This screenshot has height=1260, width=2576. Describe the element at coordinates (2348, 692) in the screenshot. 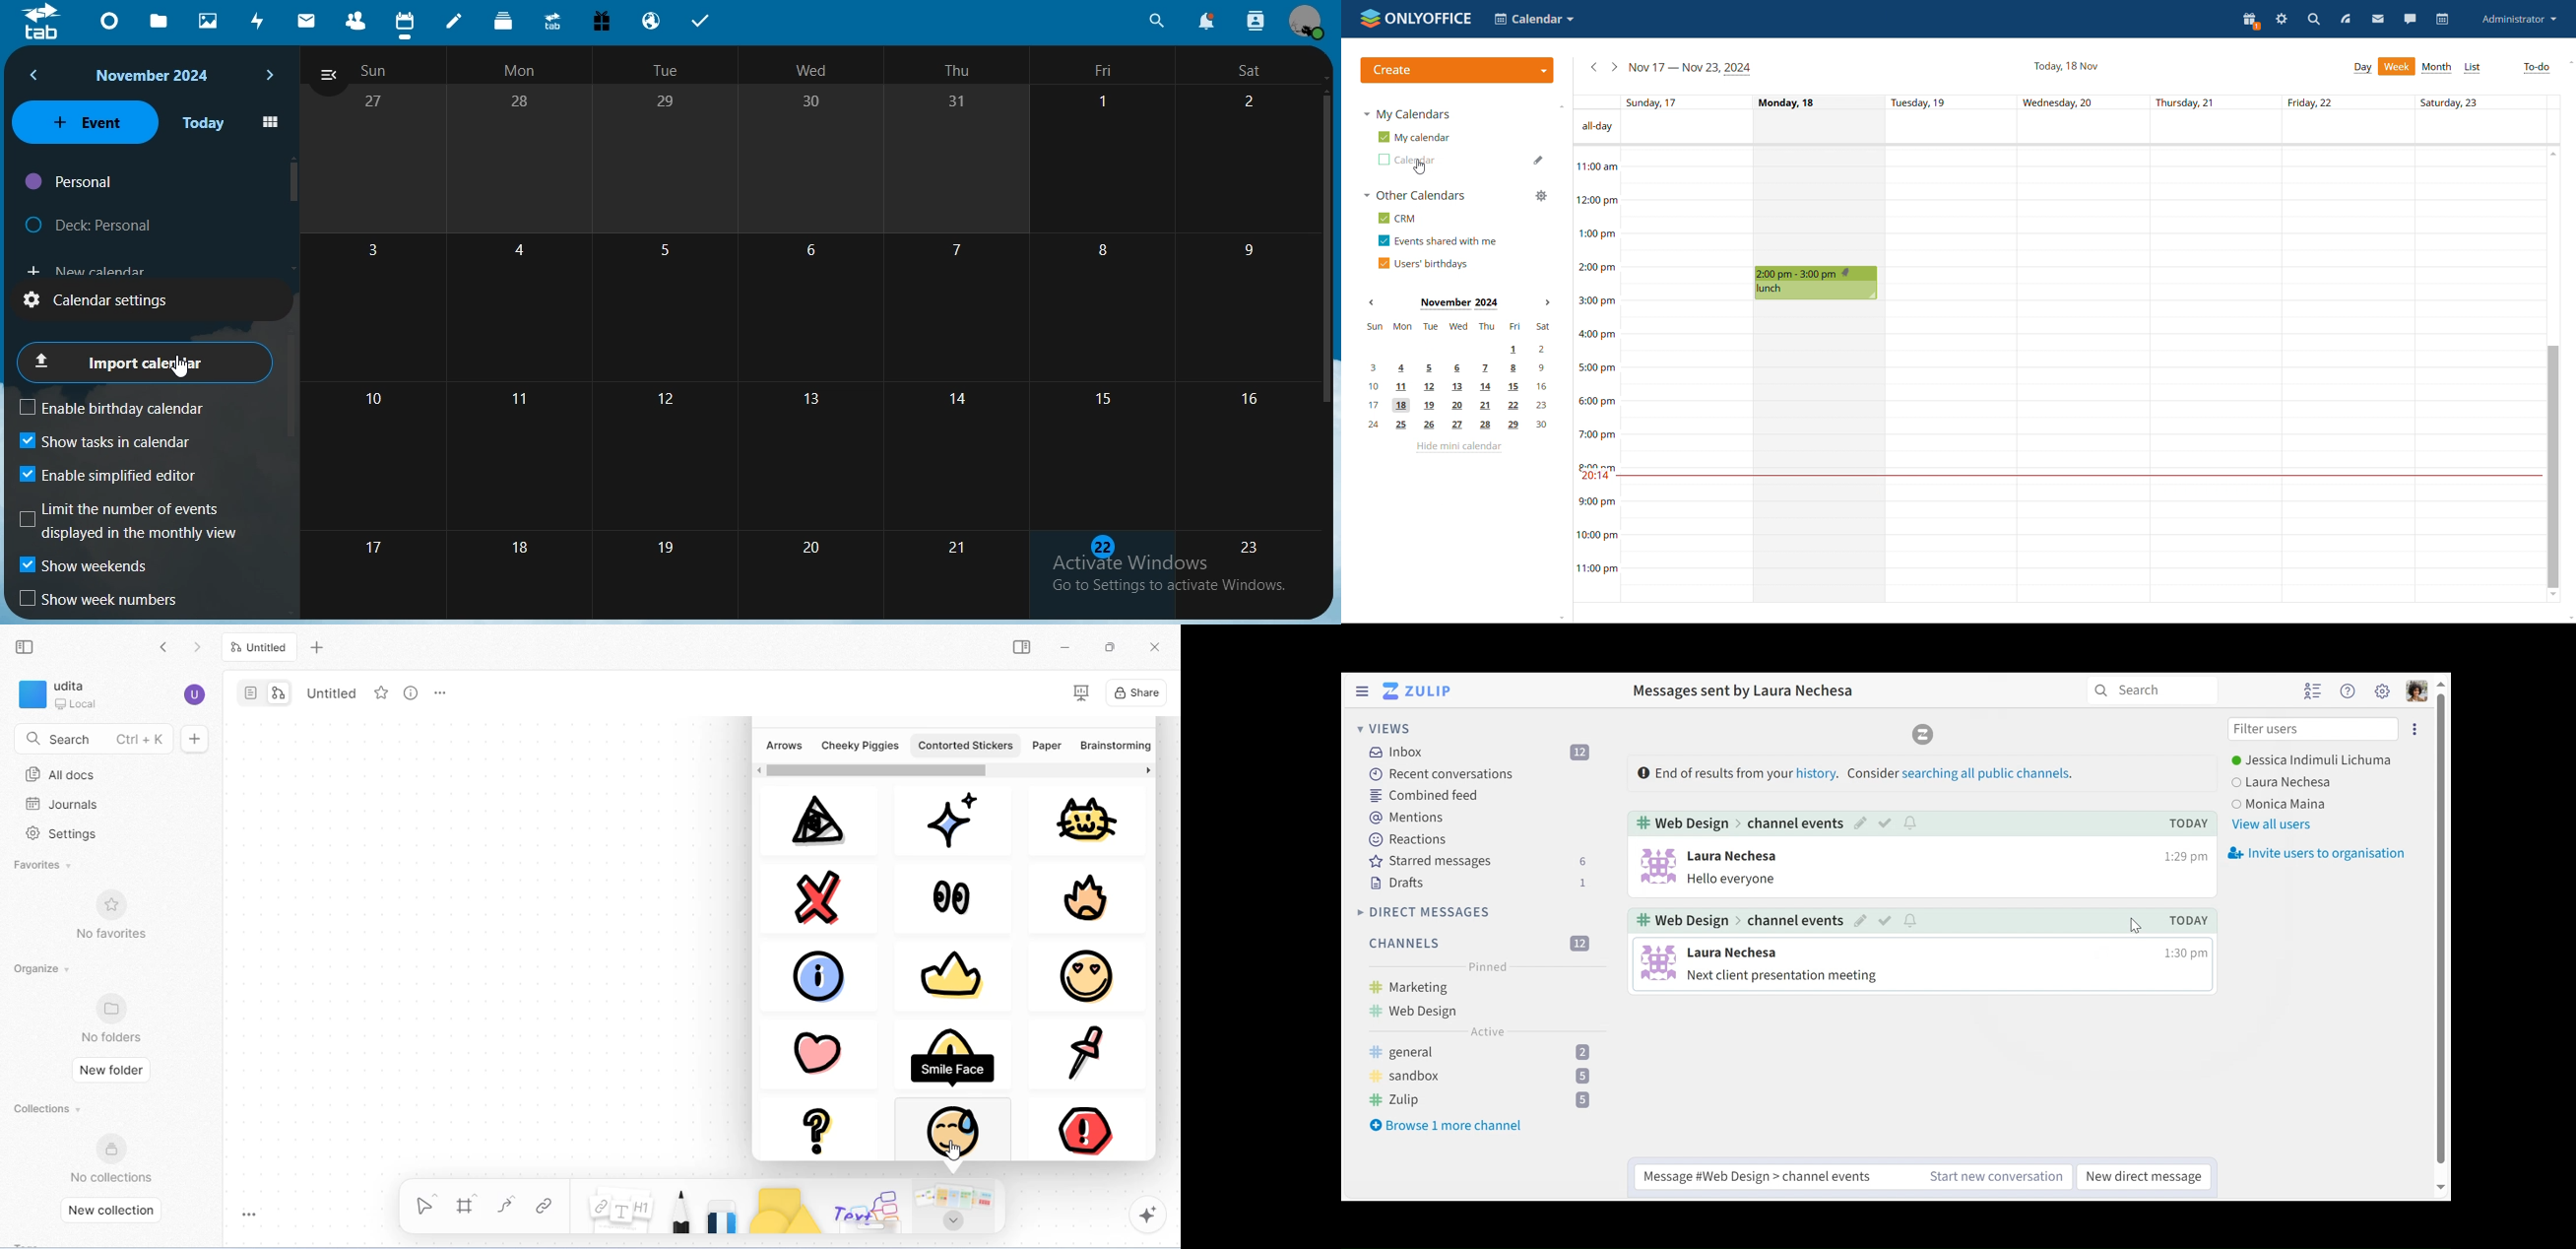

I see `Help menu` at that location.